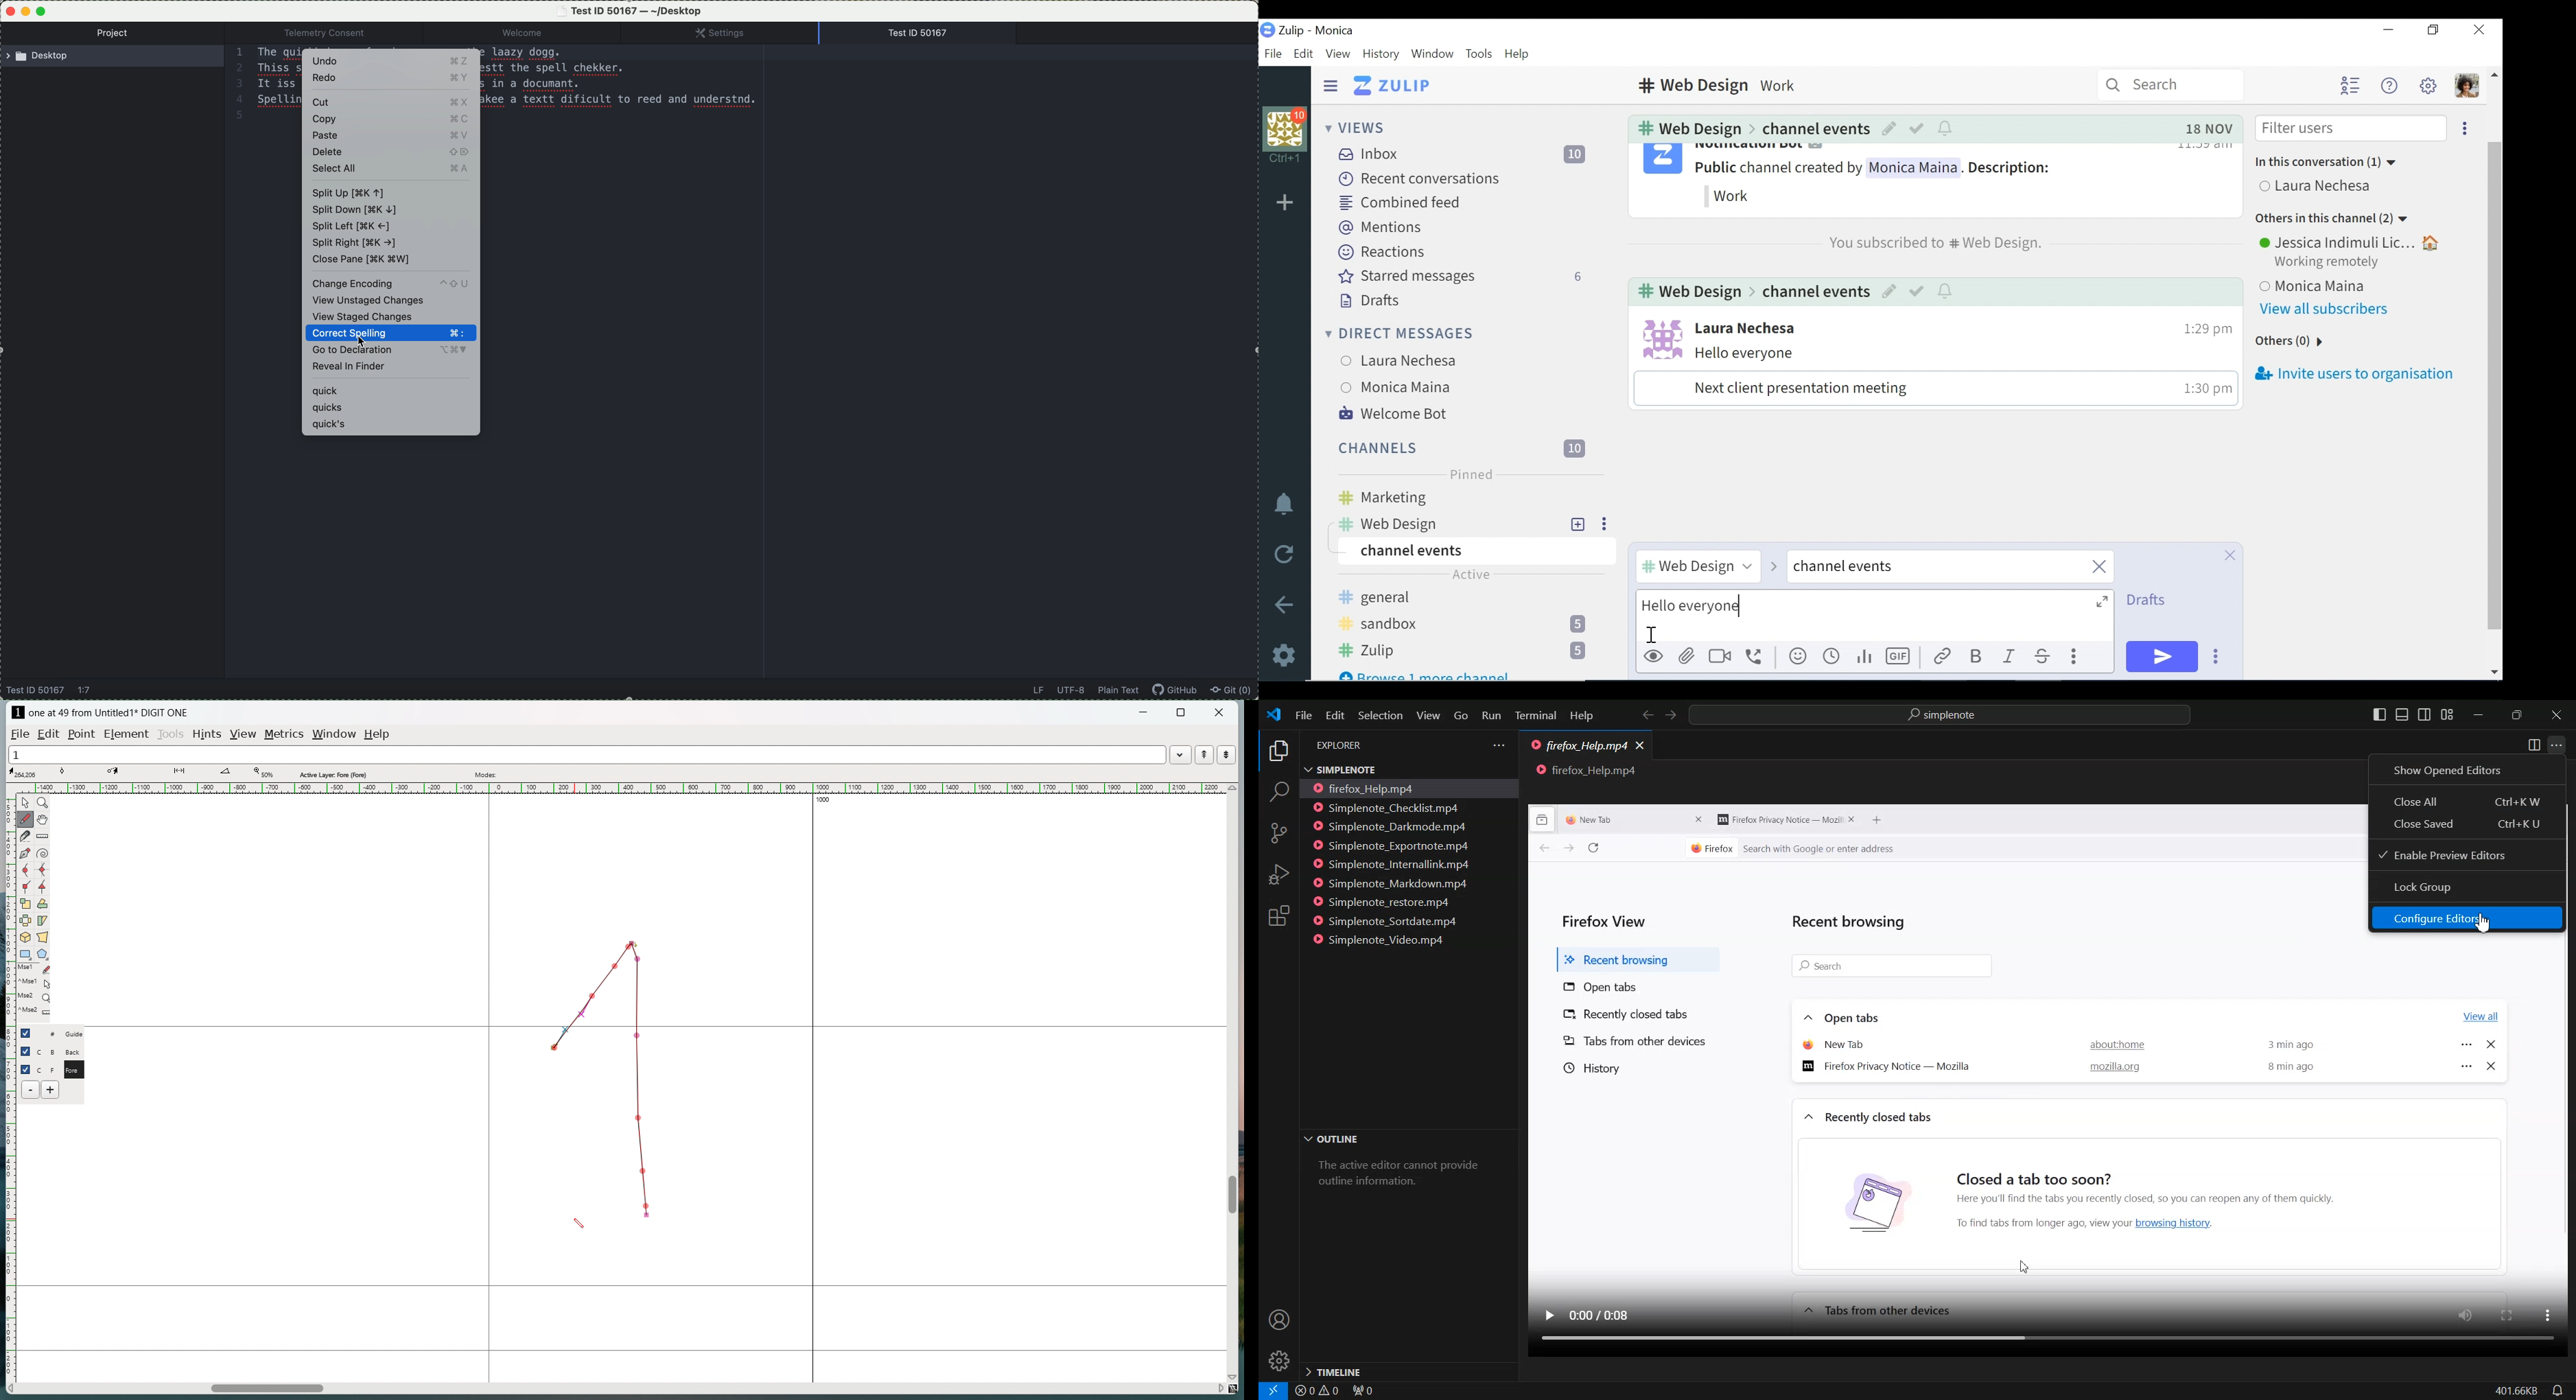  I want to click on 1:7, so click(86, 691).